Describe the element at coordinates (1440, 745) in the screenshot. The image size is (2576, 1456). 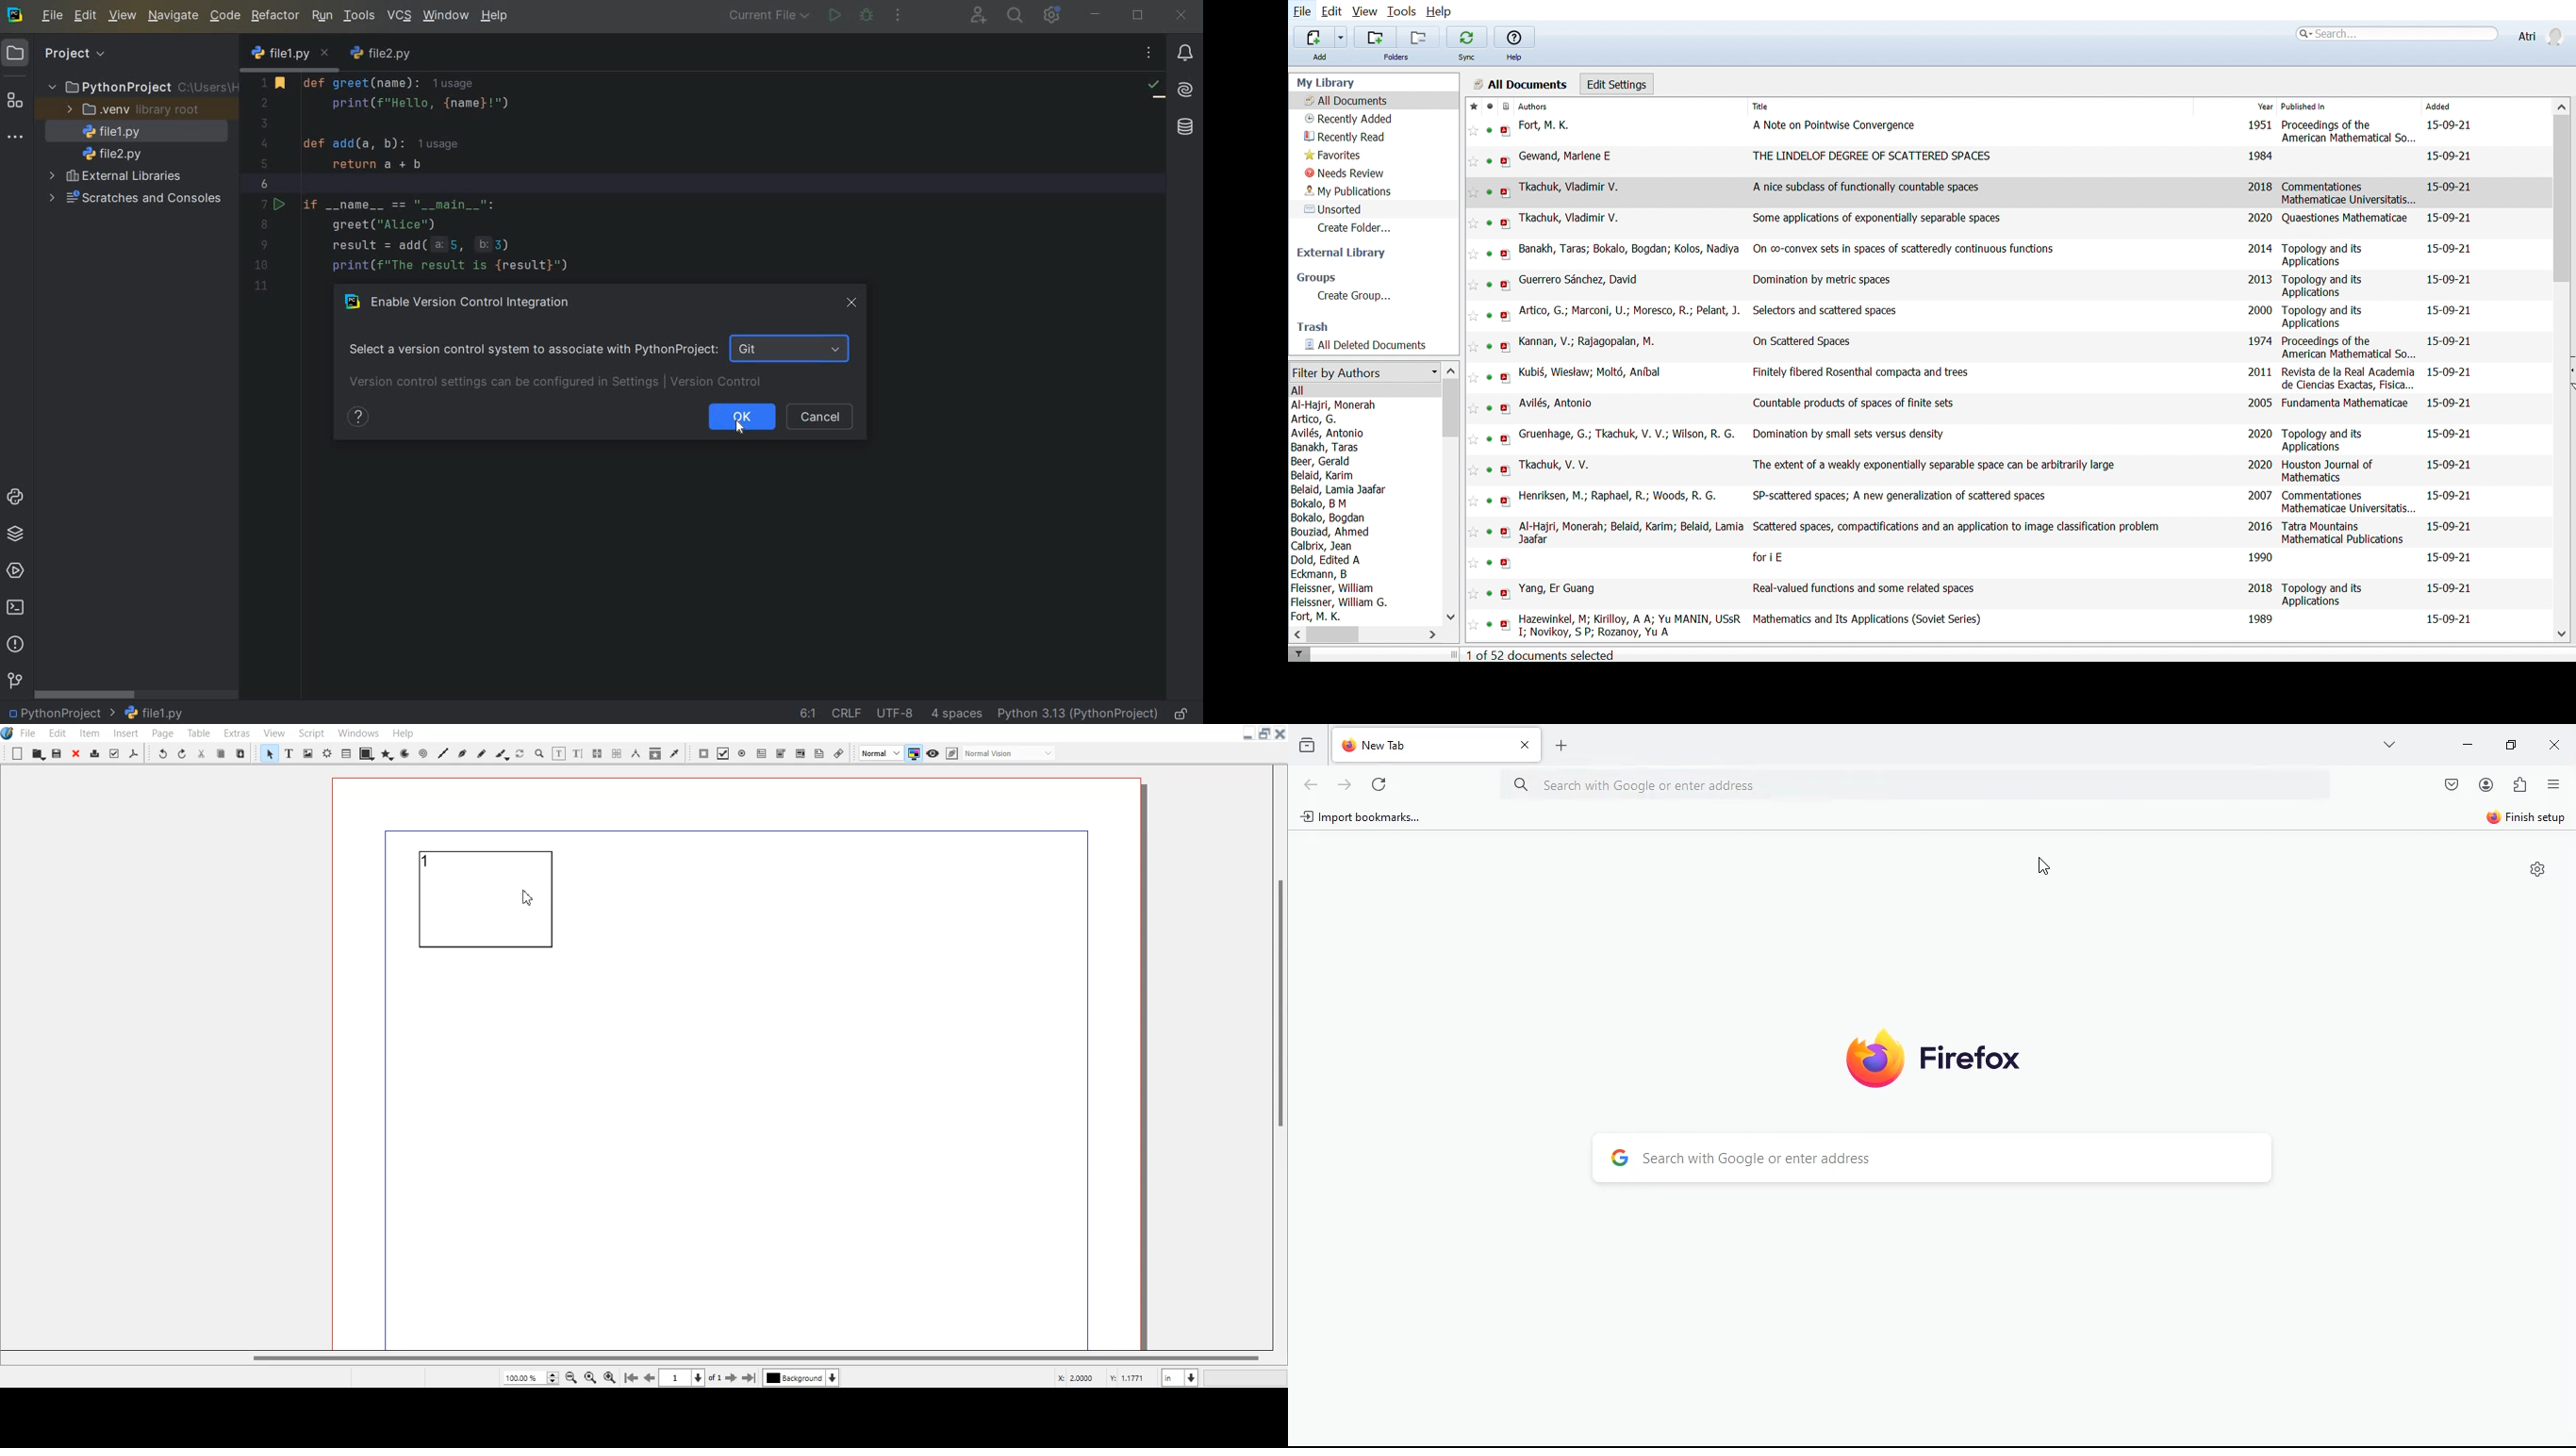
I see `tab` at that location.